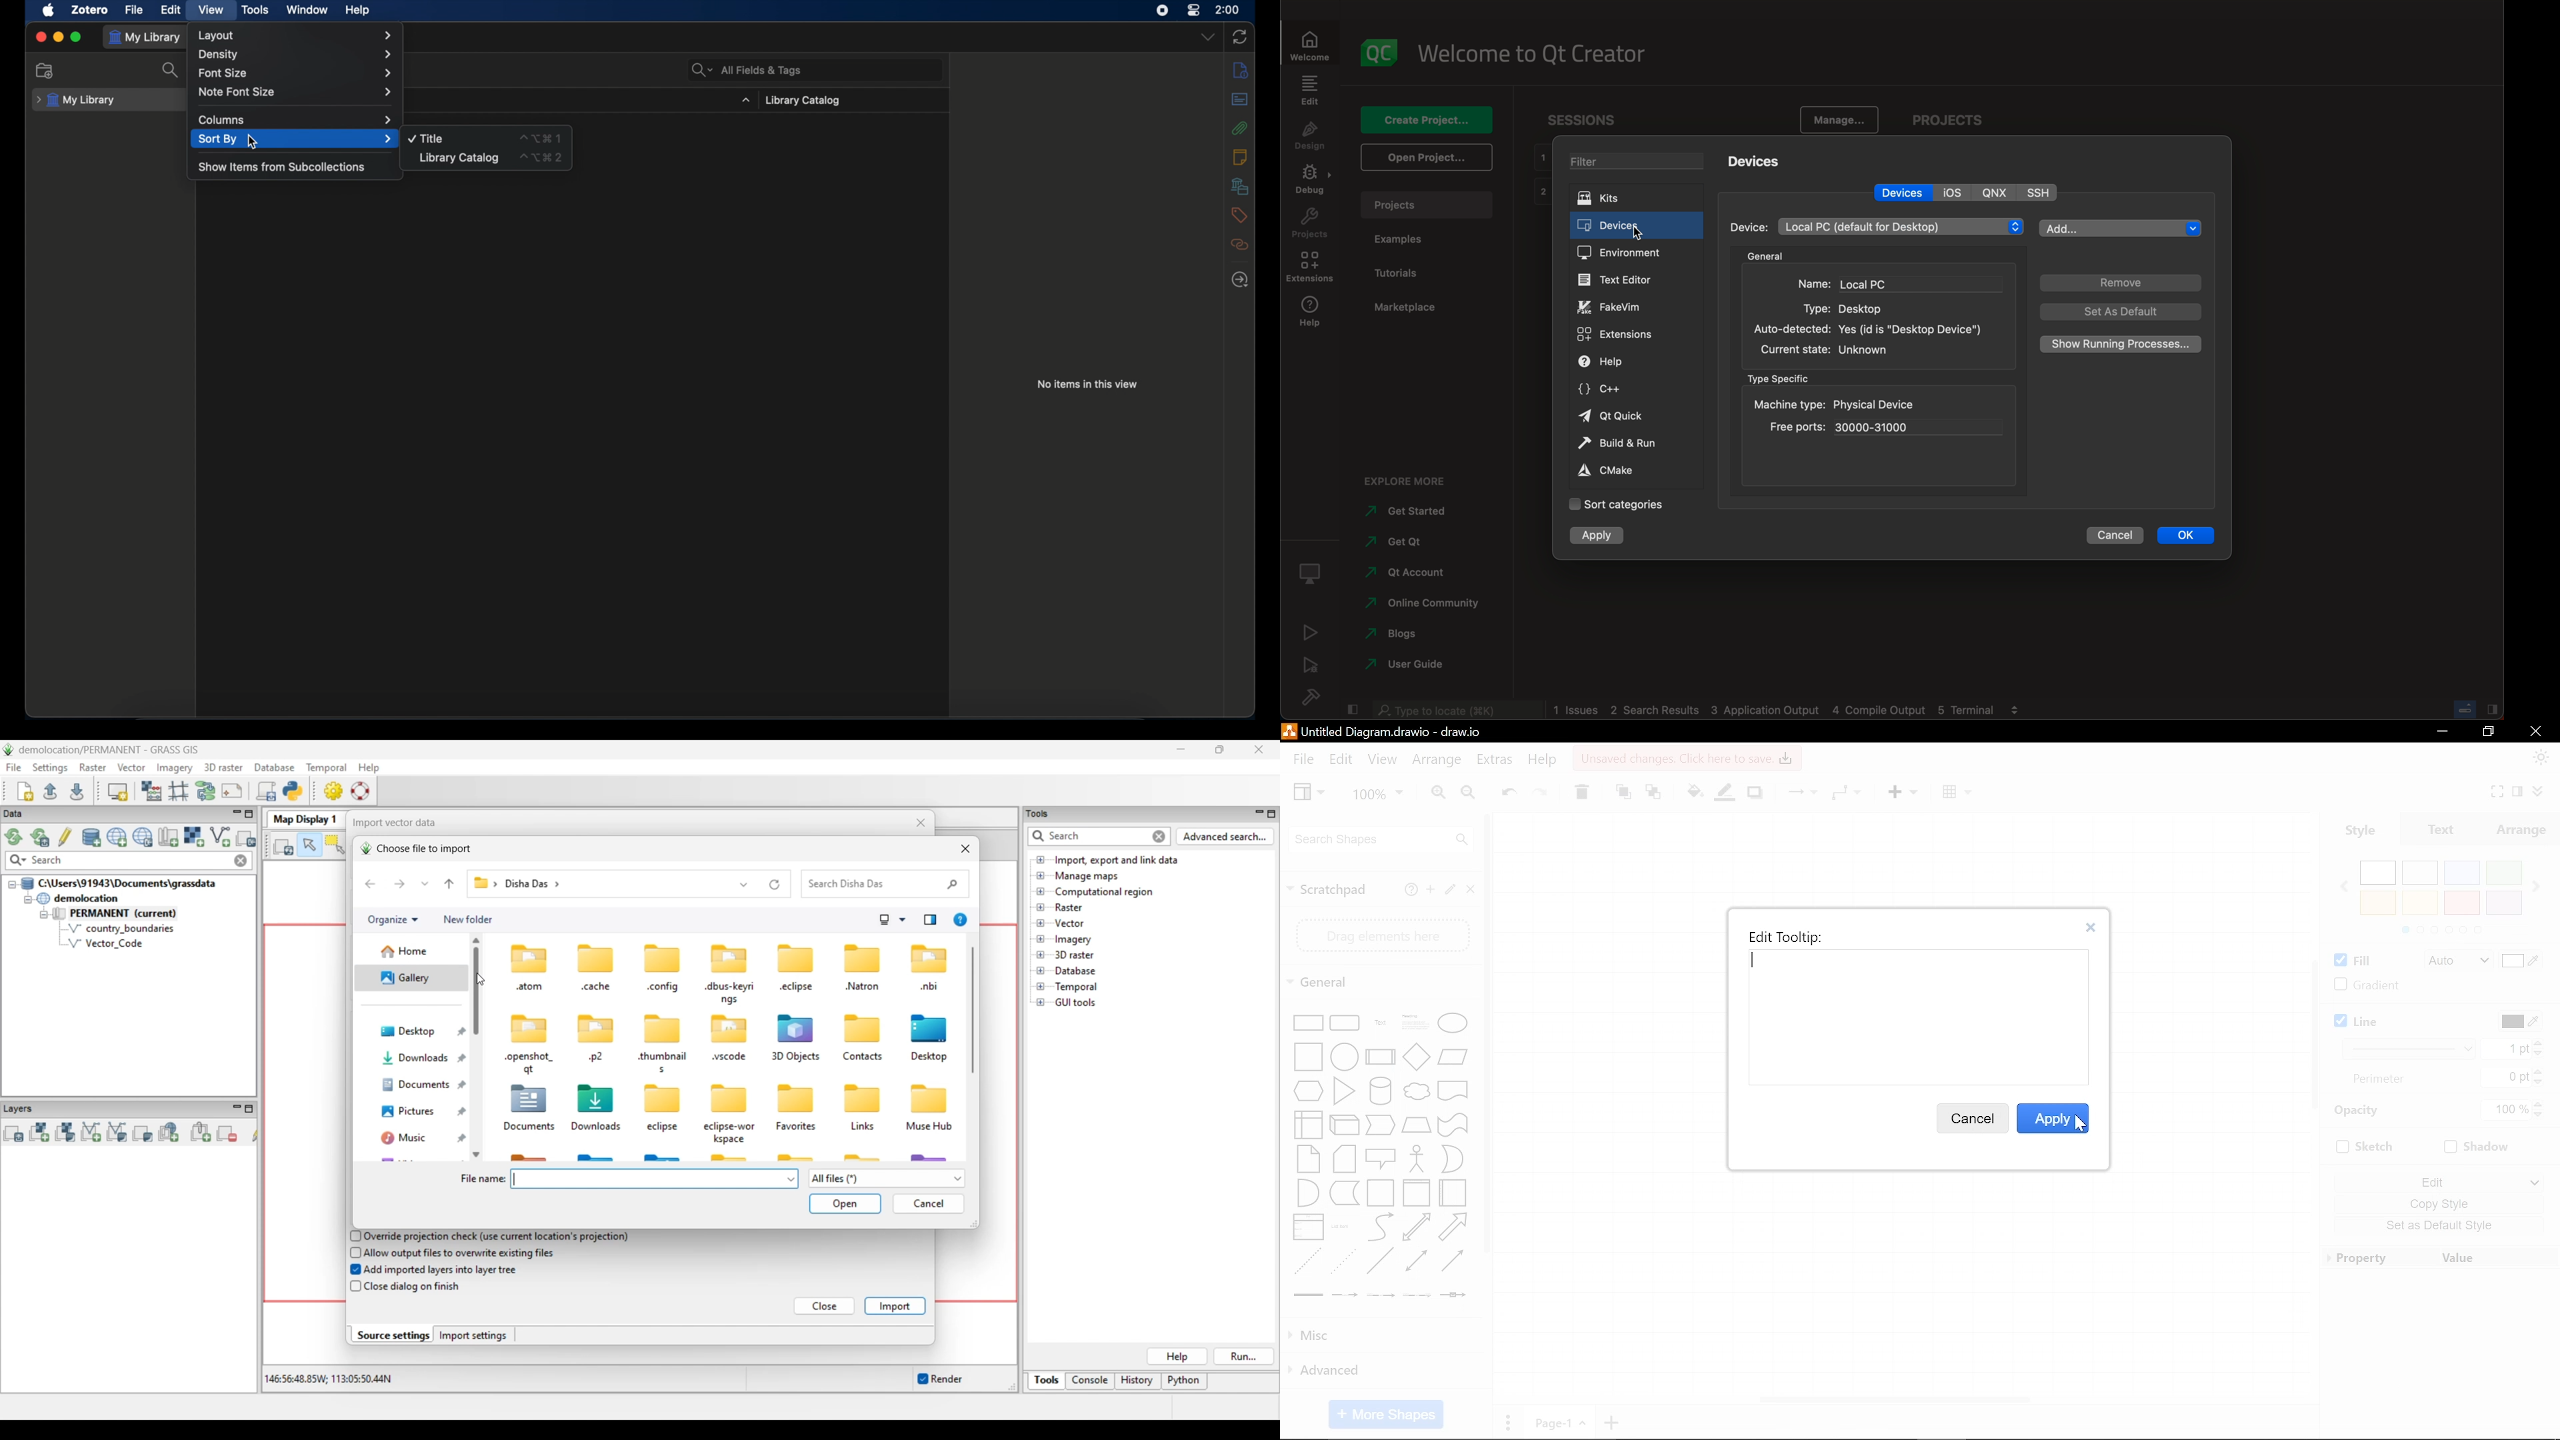  Describe the element at coordinates (45, 70) in the screenshot. I see `new collection` at that location.